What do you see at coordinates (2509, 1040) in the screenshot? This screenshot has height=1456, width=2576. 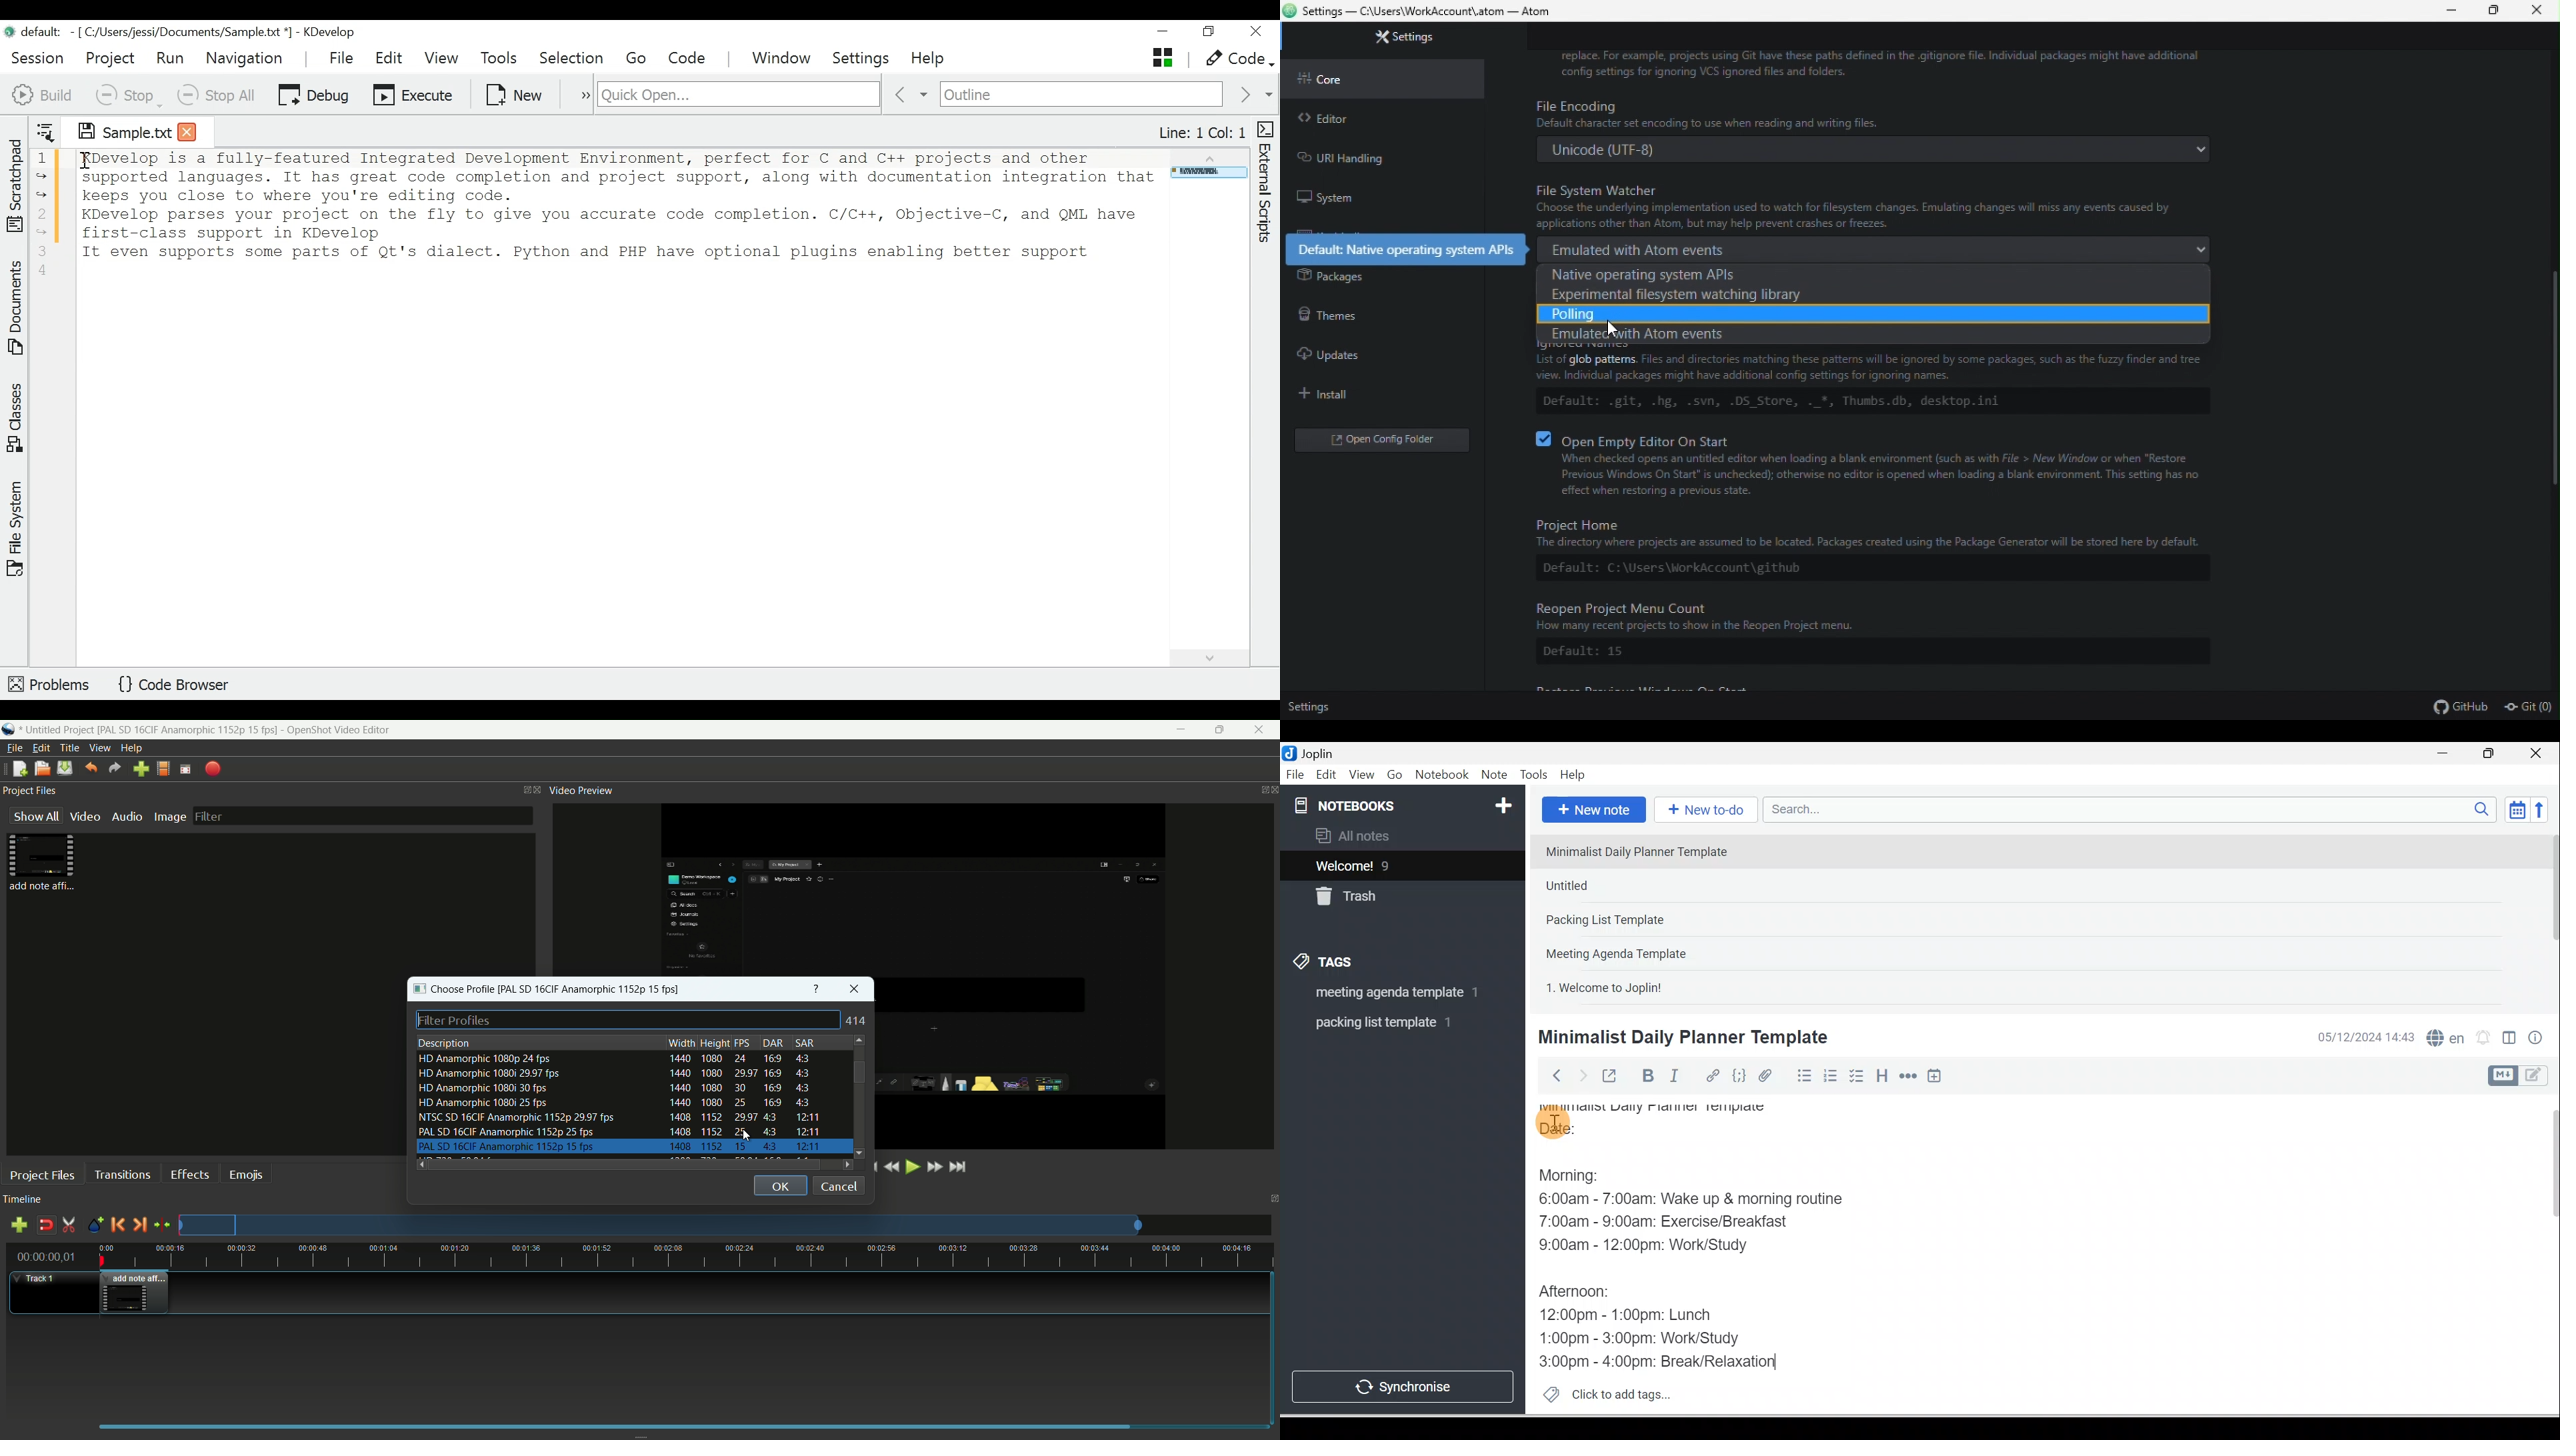 I see `Toggle editors` at bounding box center [2509, 1040].